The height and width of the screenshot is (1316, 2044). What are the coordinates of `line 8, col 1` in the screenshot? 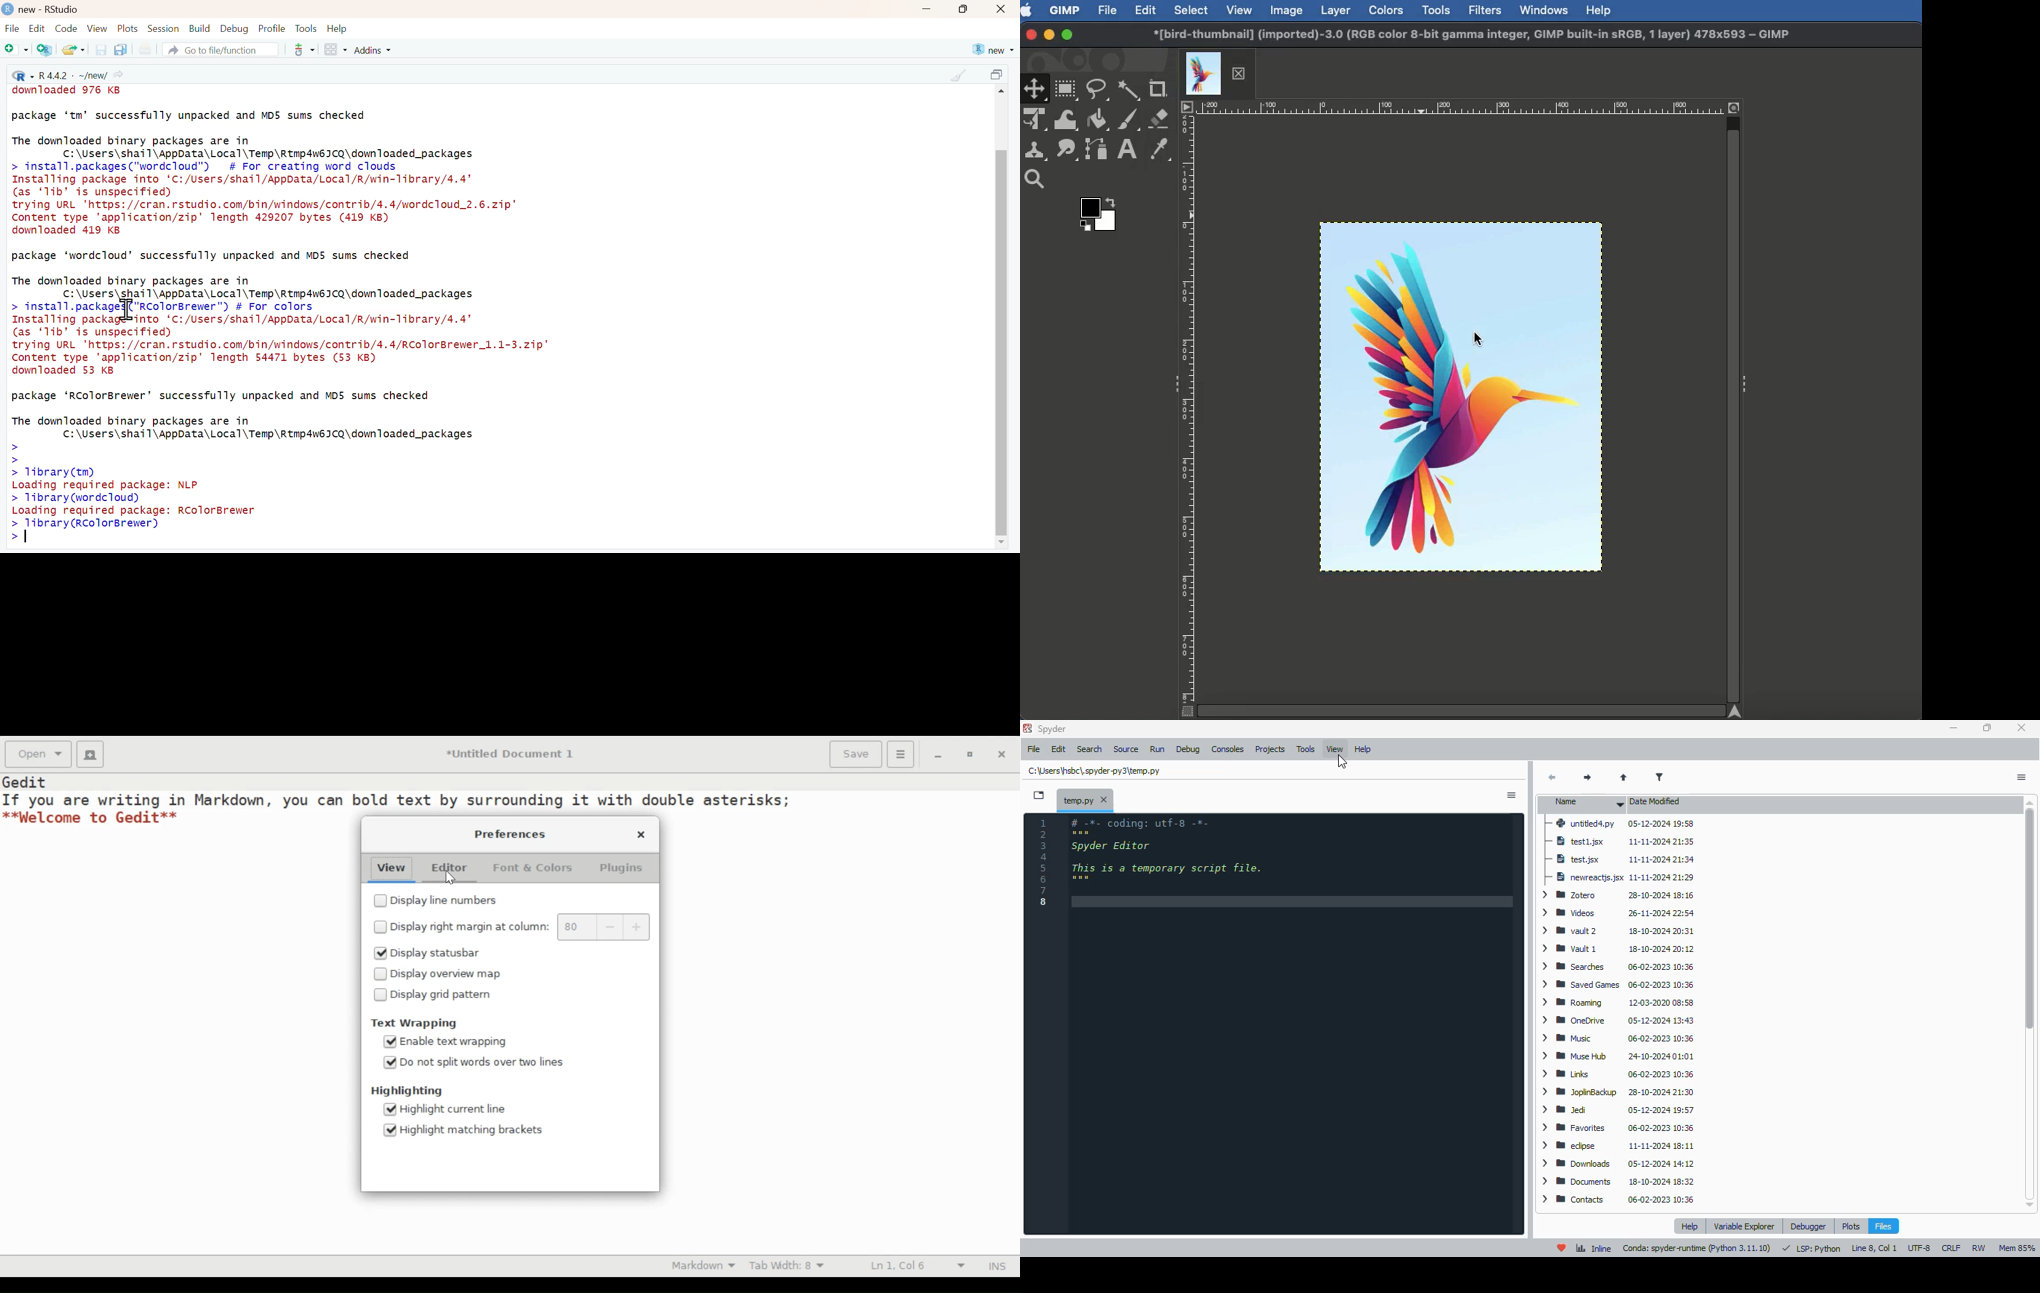 It's located at (1875, 1249).